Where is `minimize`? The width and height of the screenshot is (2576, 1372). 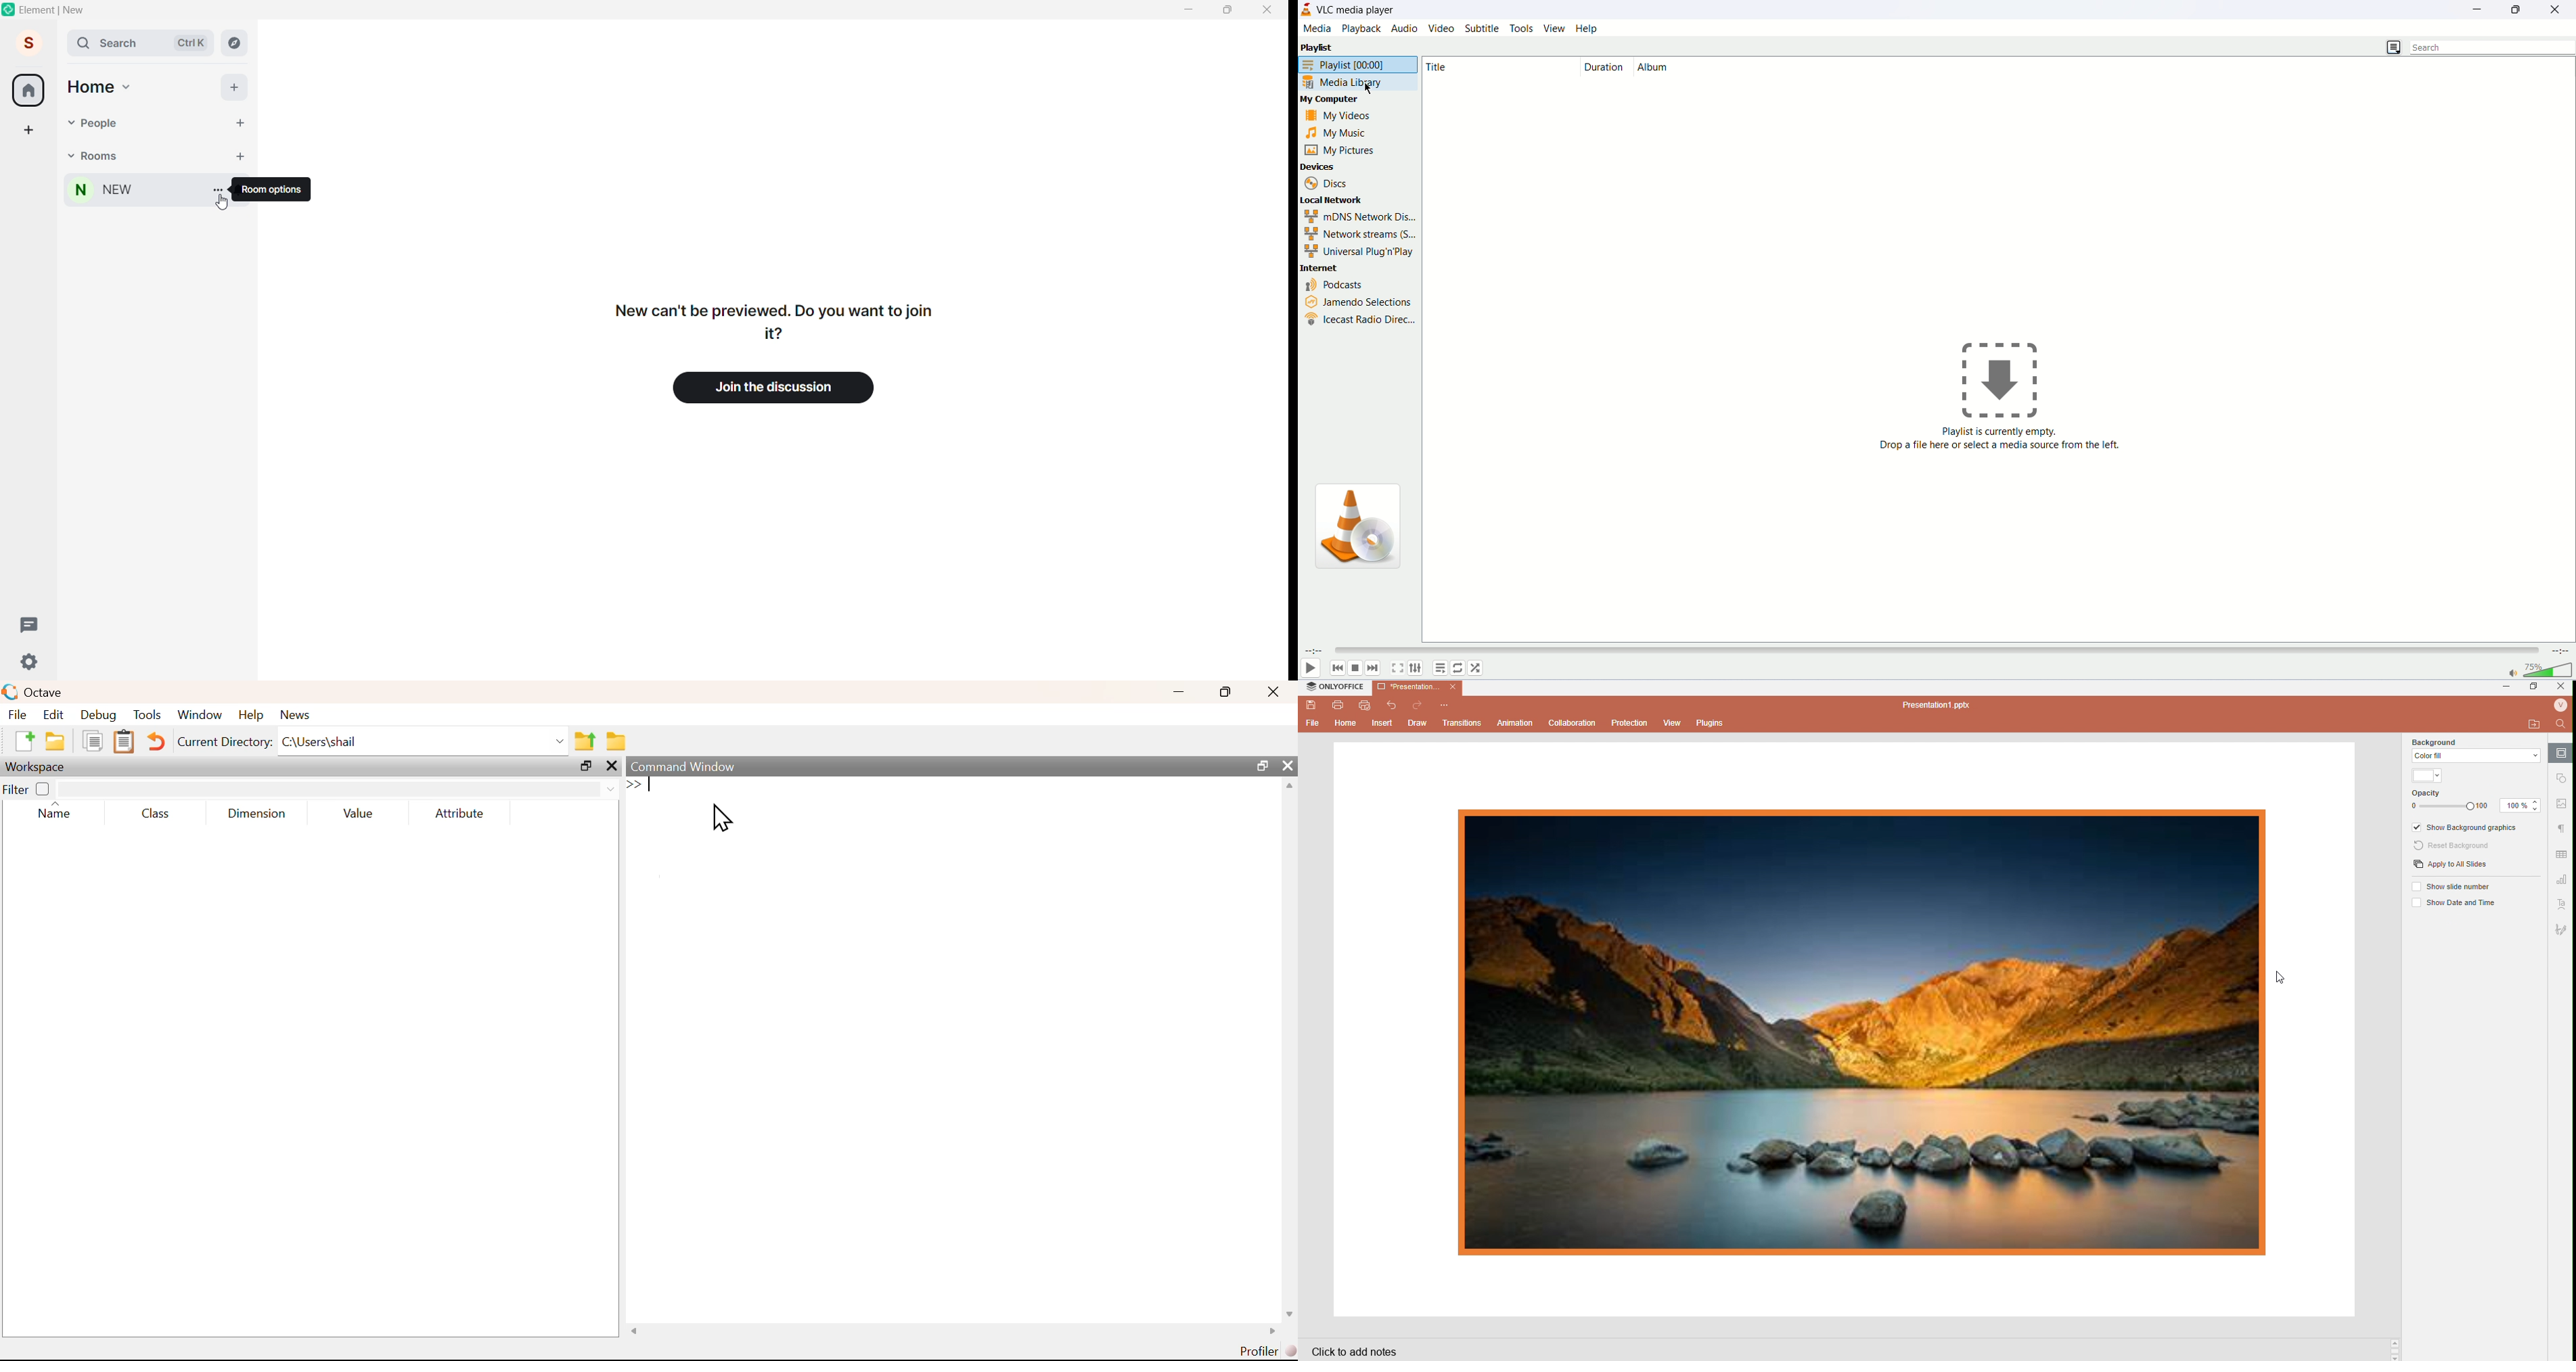
minimize is located at coordinates (1186, 10).